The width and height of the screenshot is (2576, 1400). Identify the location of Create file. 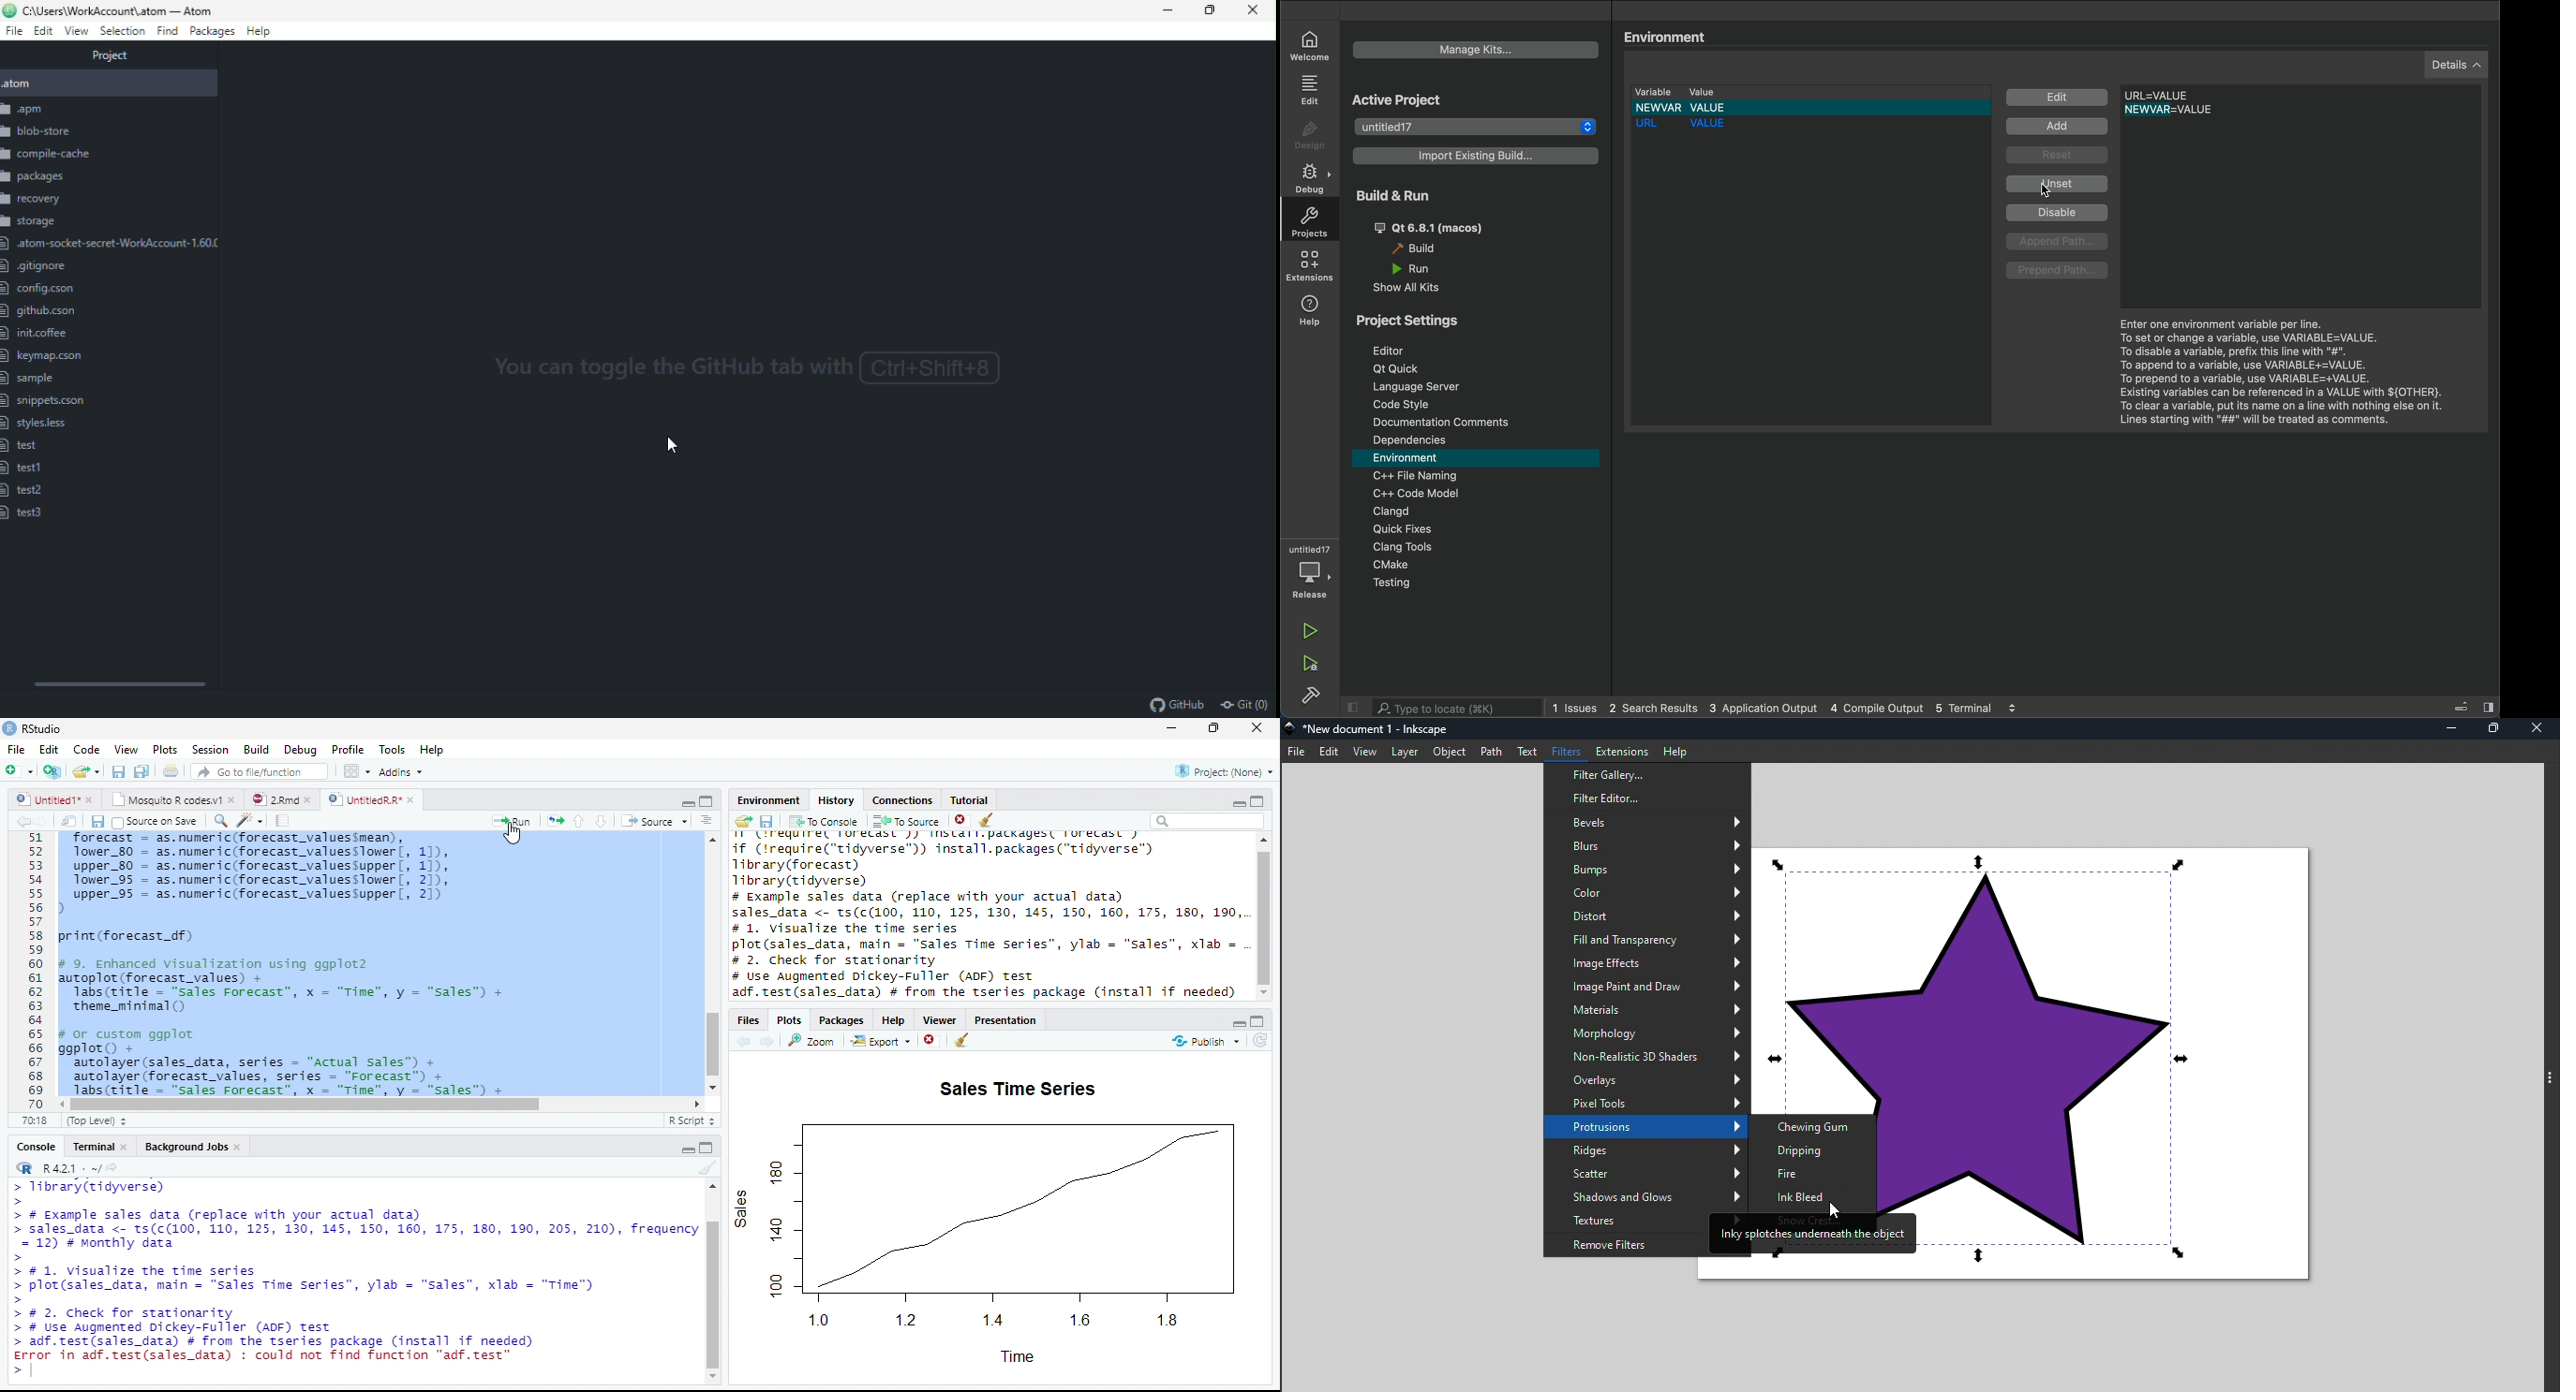
(20, 772).